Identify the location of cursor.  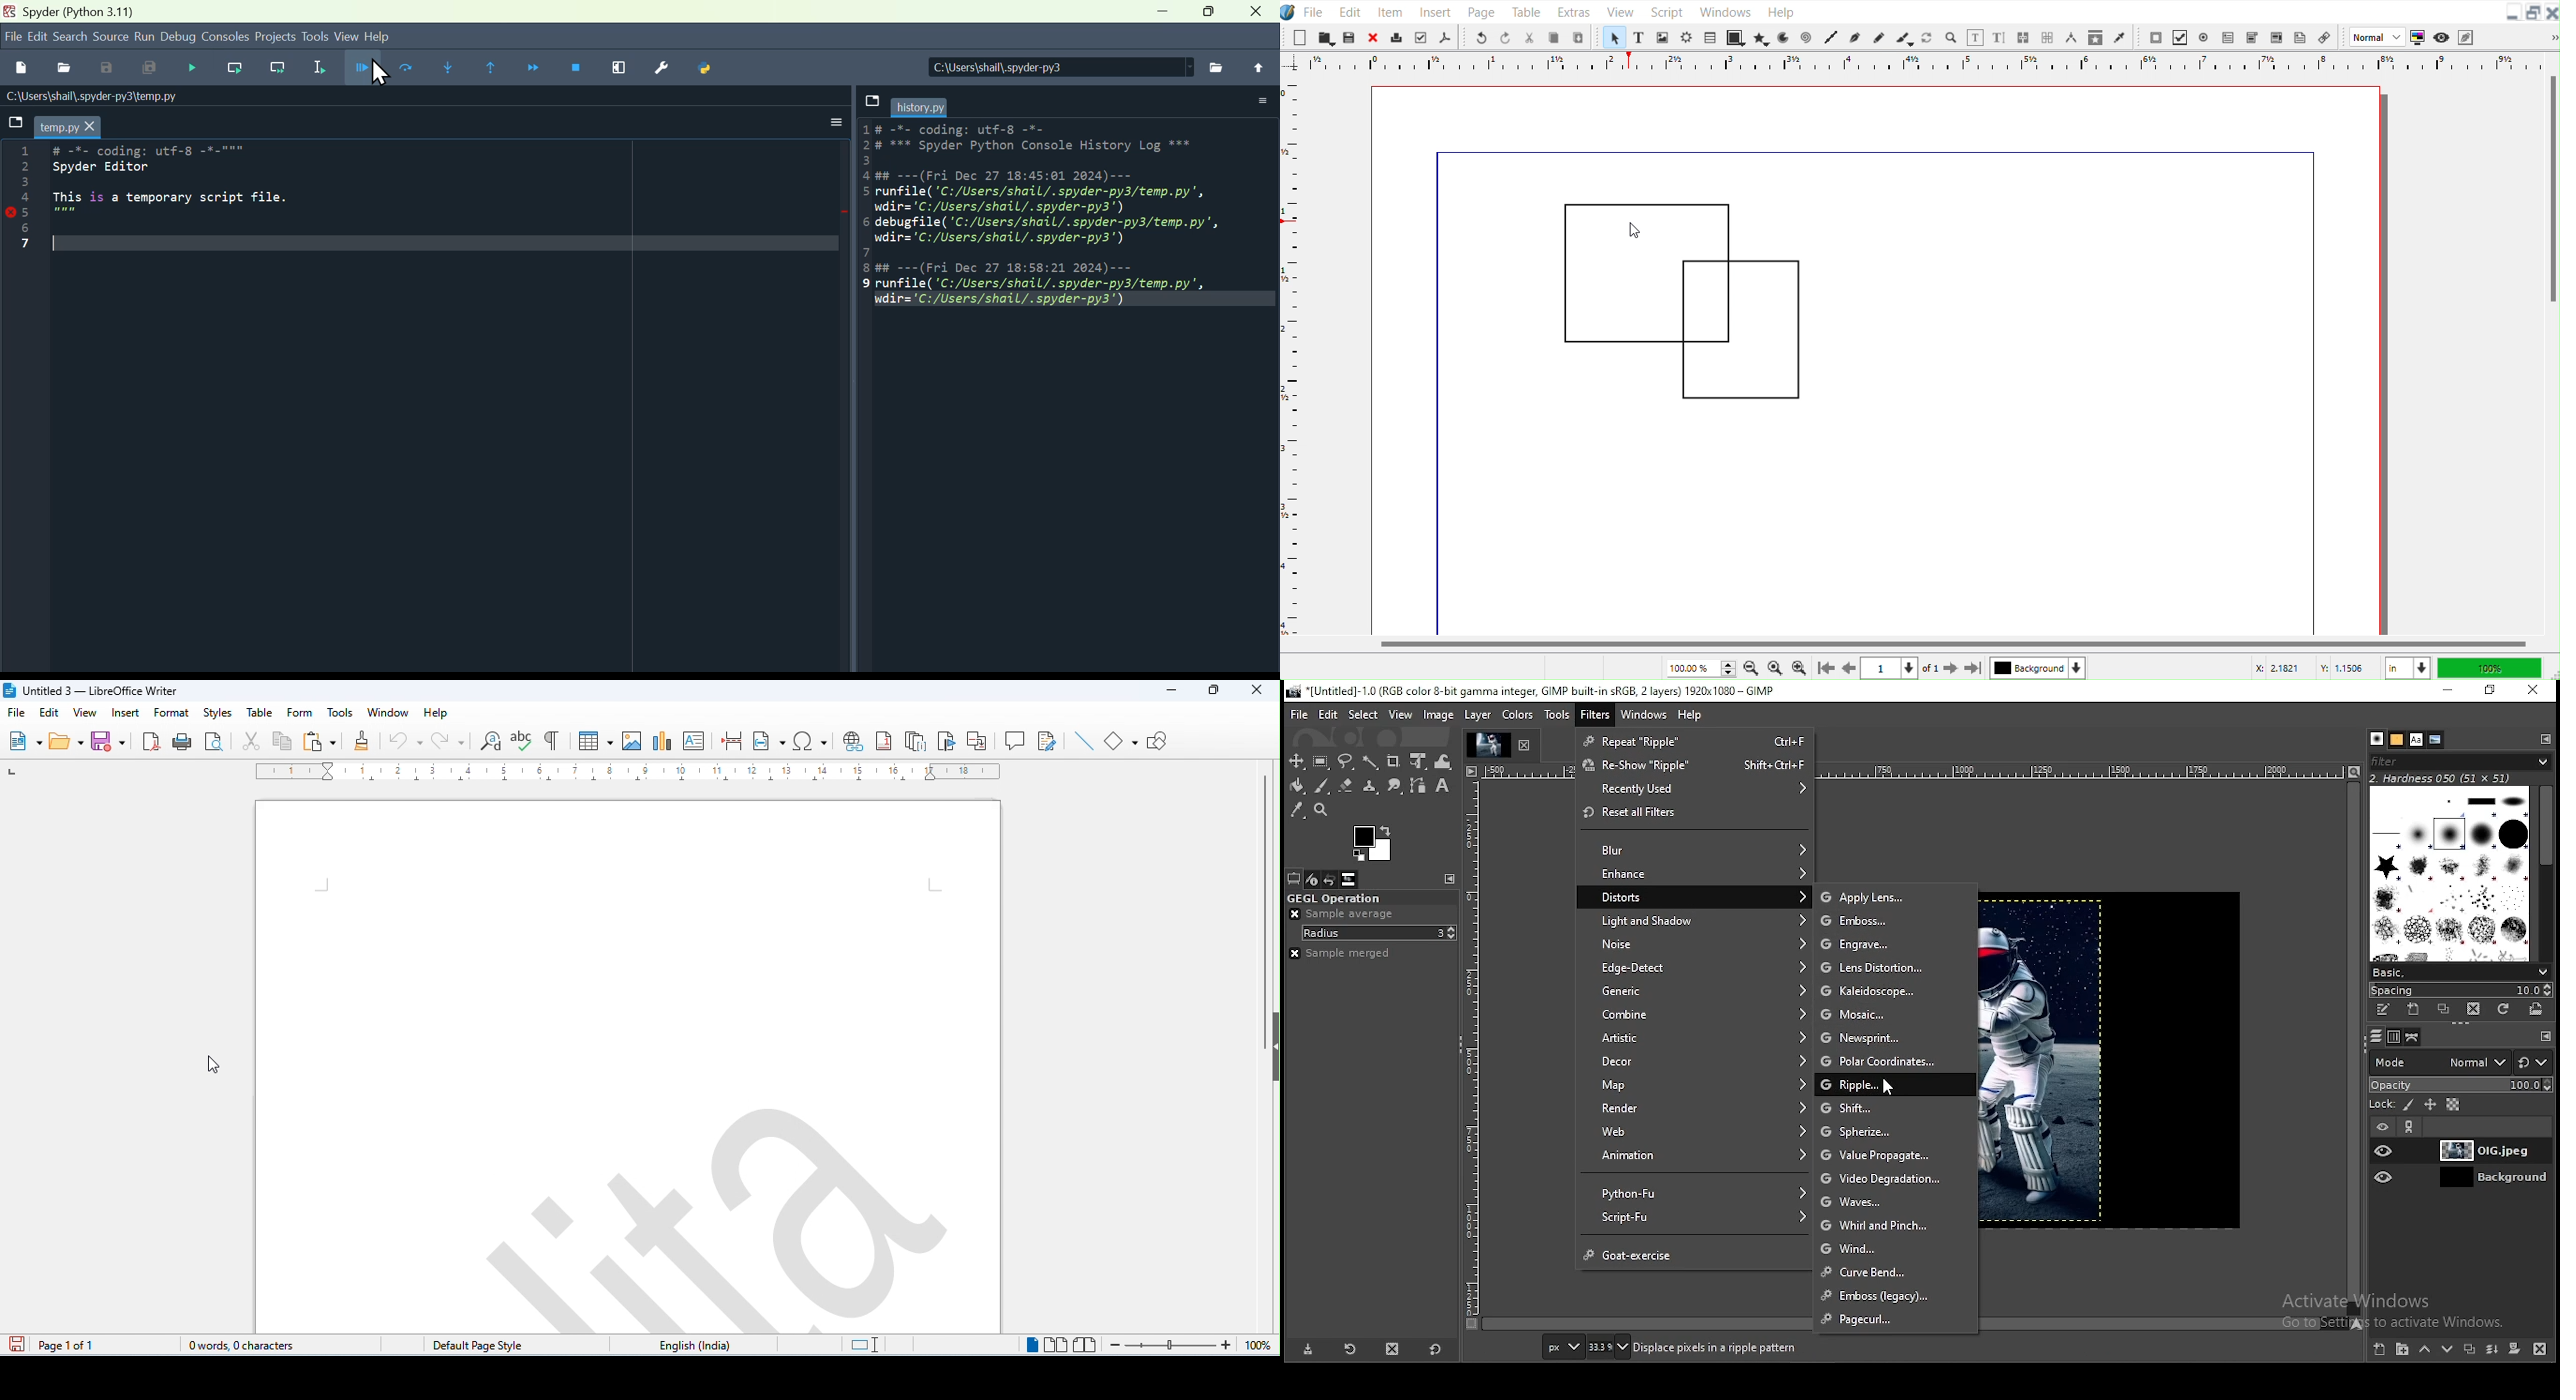
(215, 1070).